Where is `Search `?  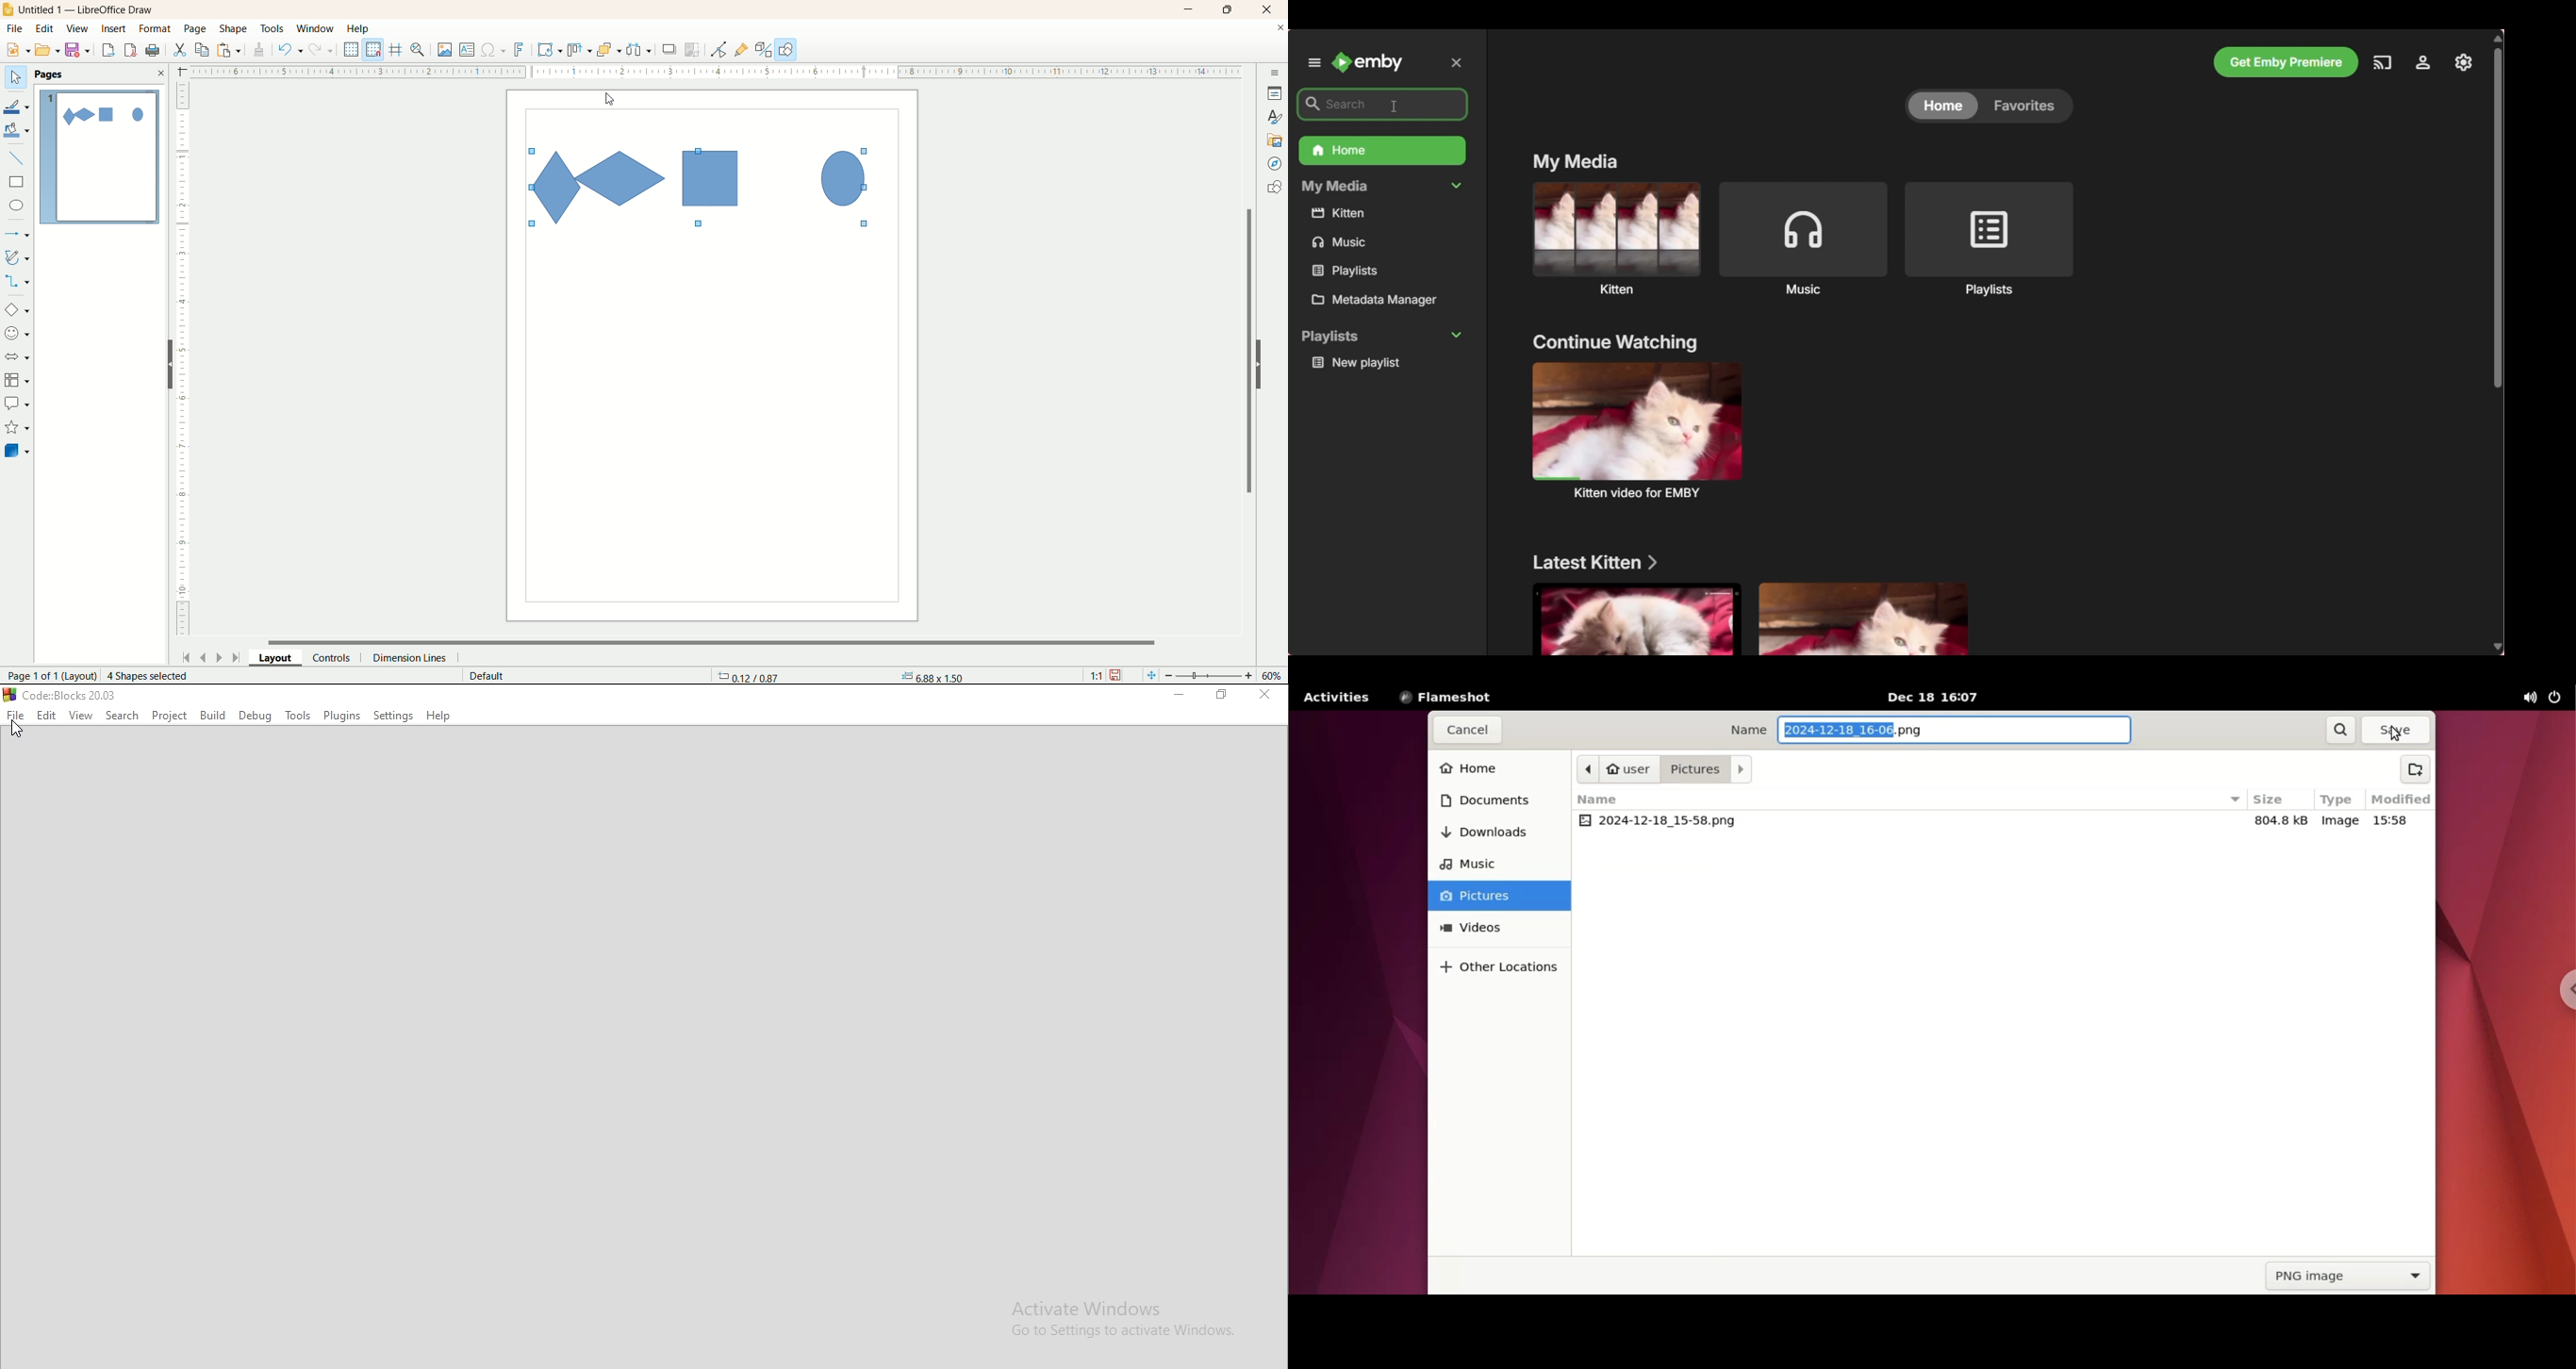 Search  is located at coordinates (120, 715).